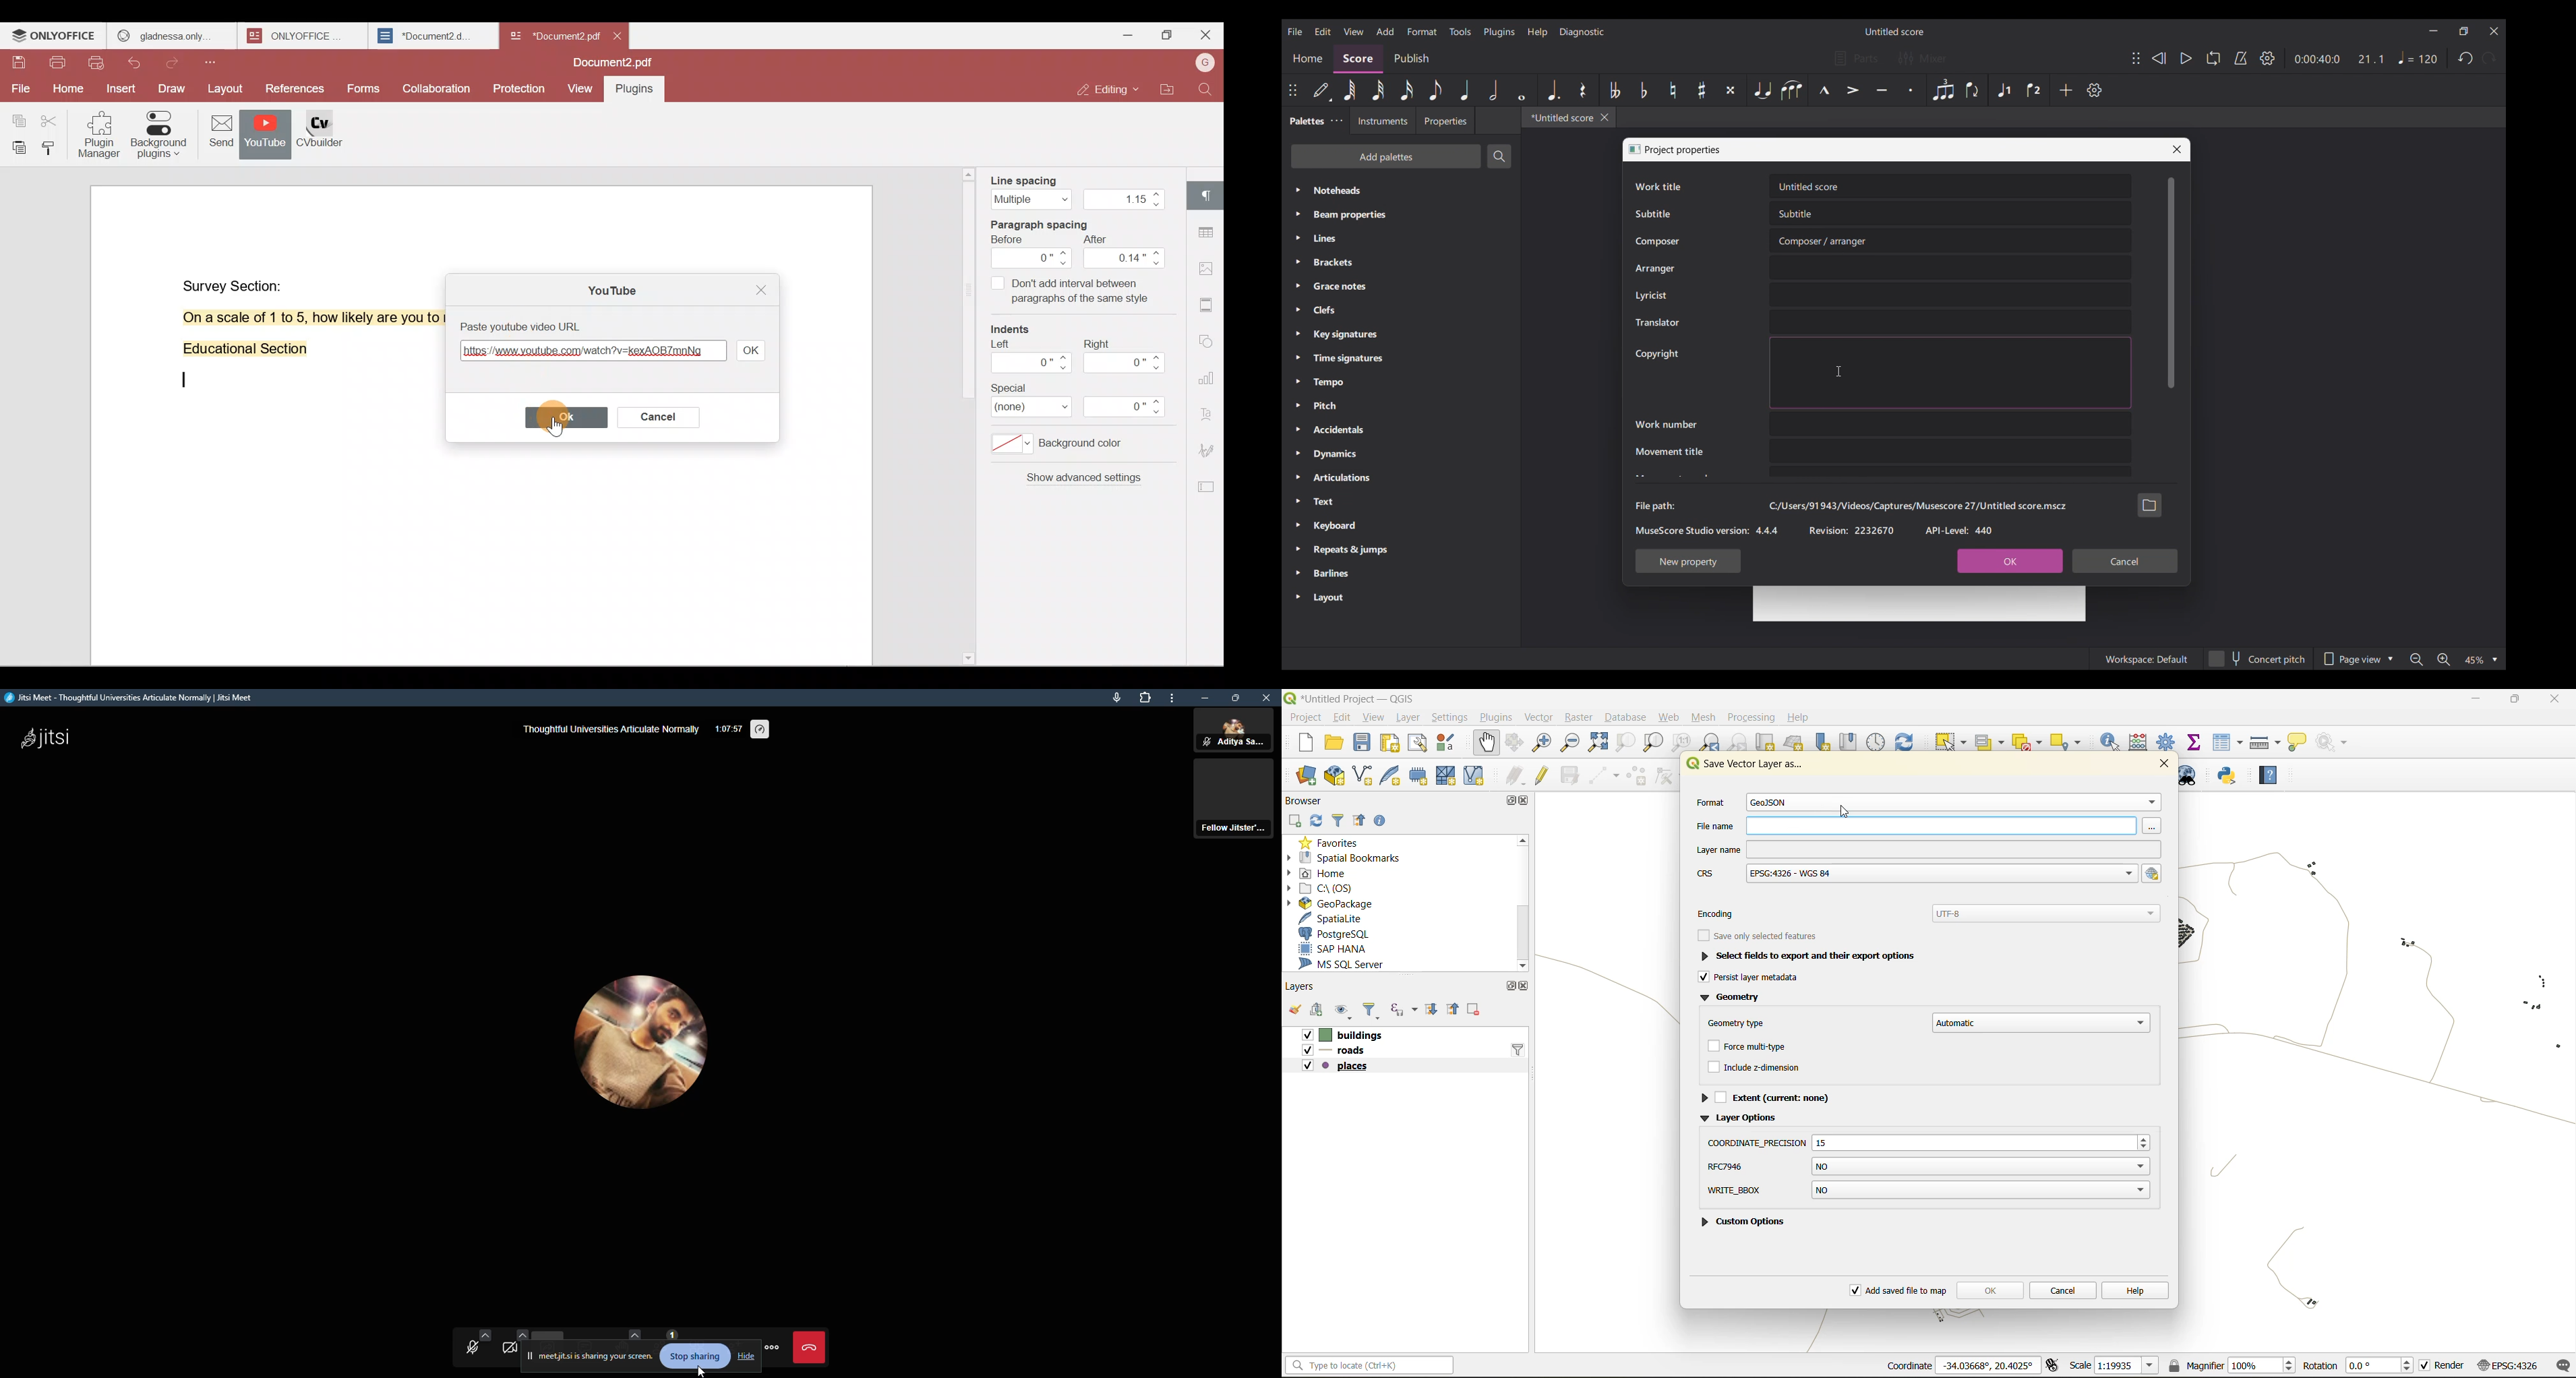 The width and height of the screenshot is (2576, 1400). What do you see at coordinates (1707, 530) in the screenshot?
I see `MuseScore Studio version: 4.4.4` at bounding box center [1707, 530].